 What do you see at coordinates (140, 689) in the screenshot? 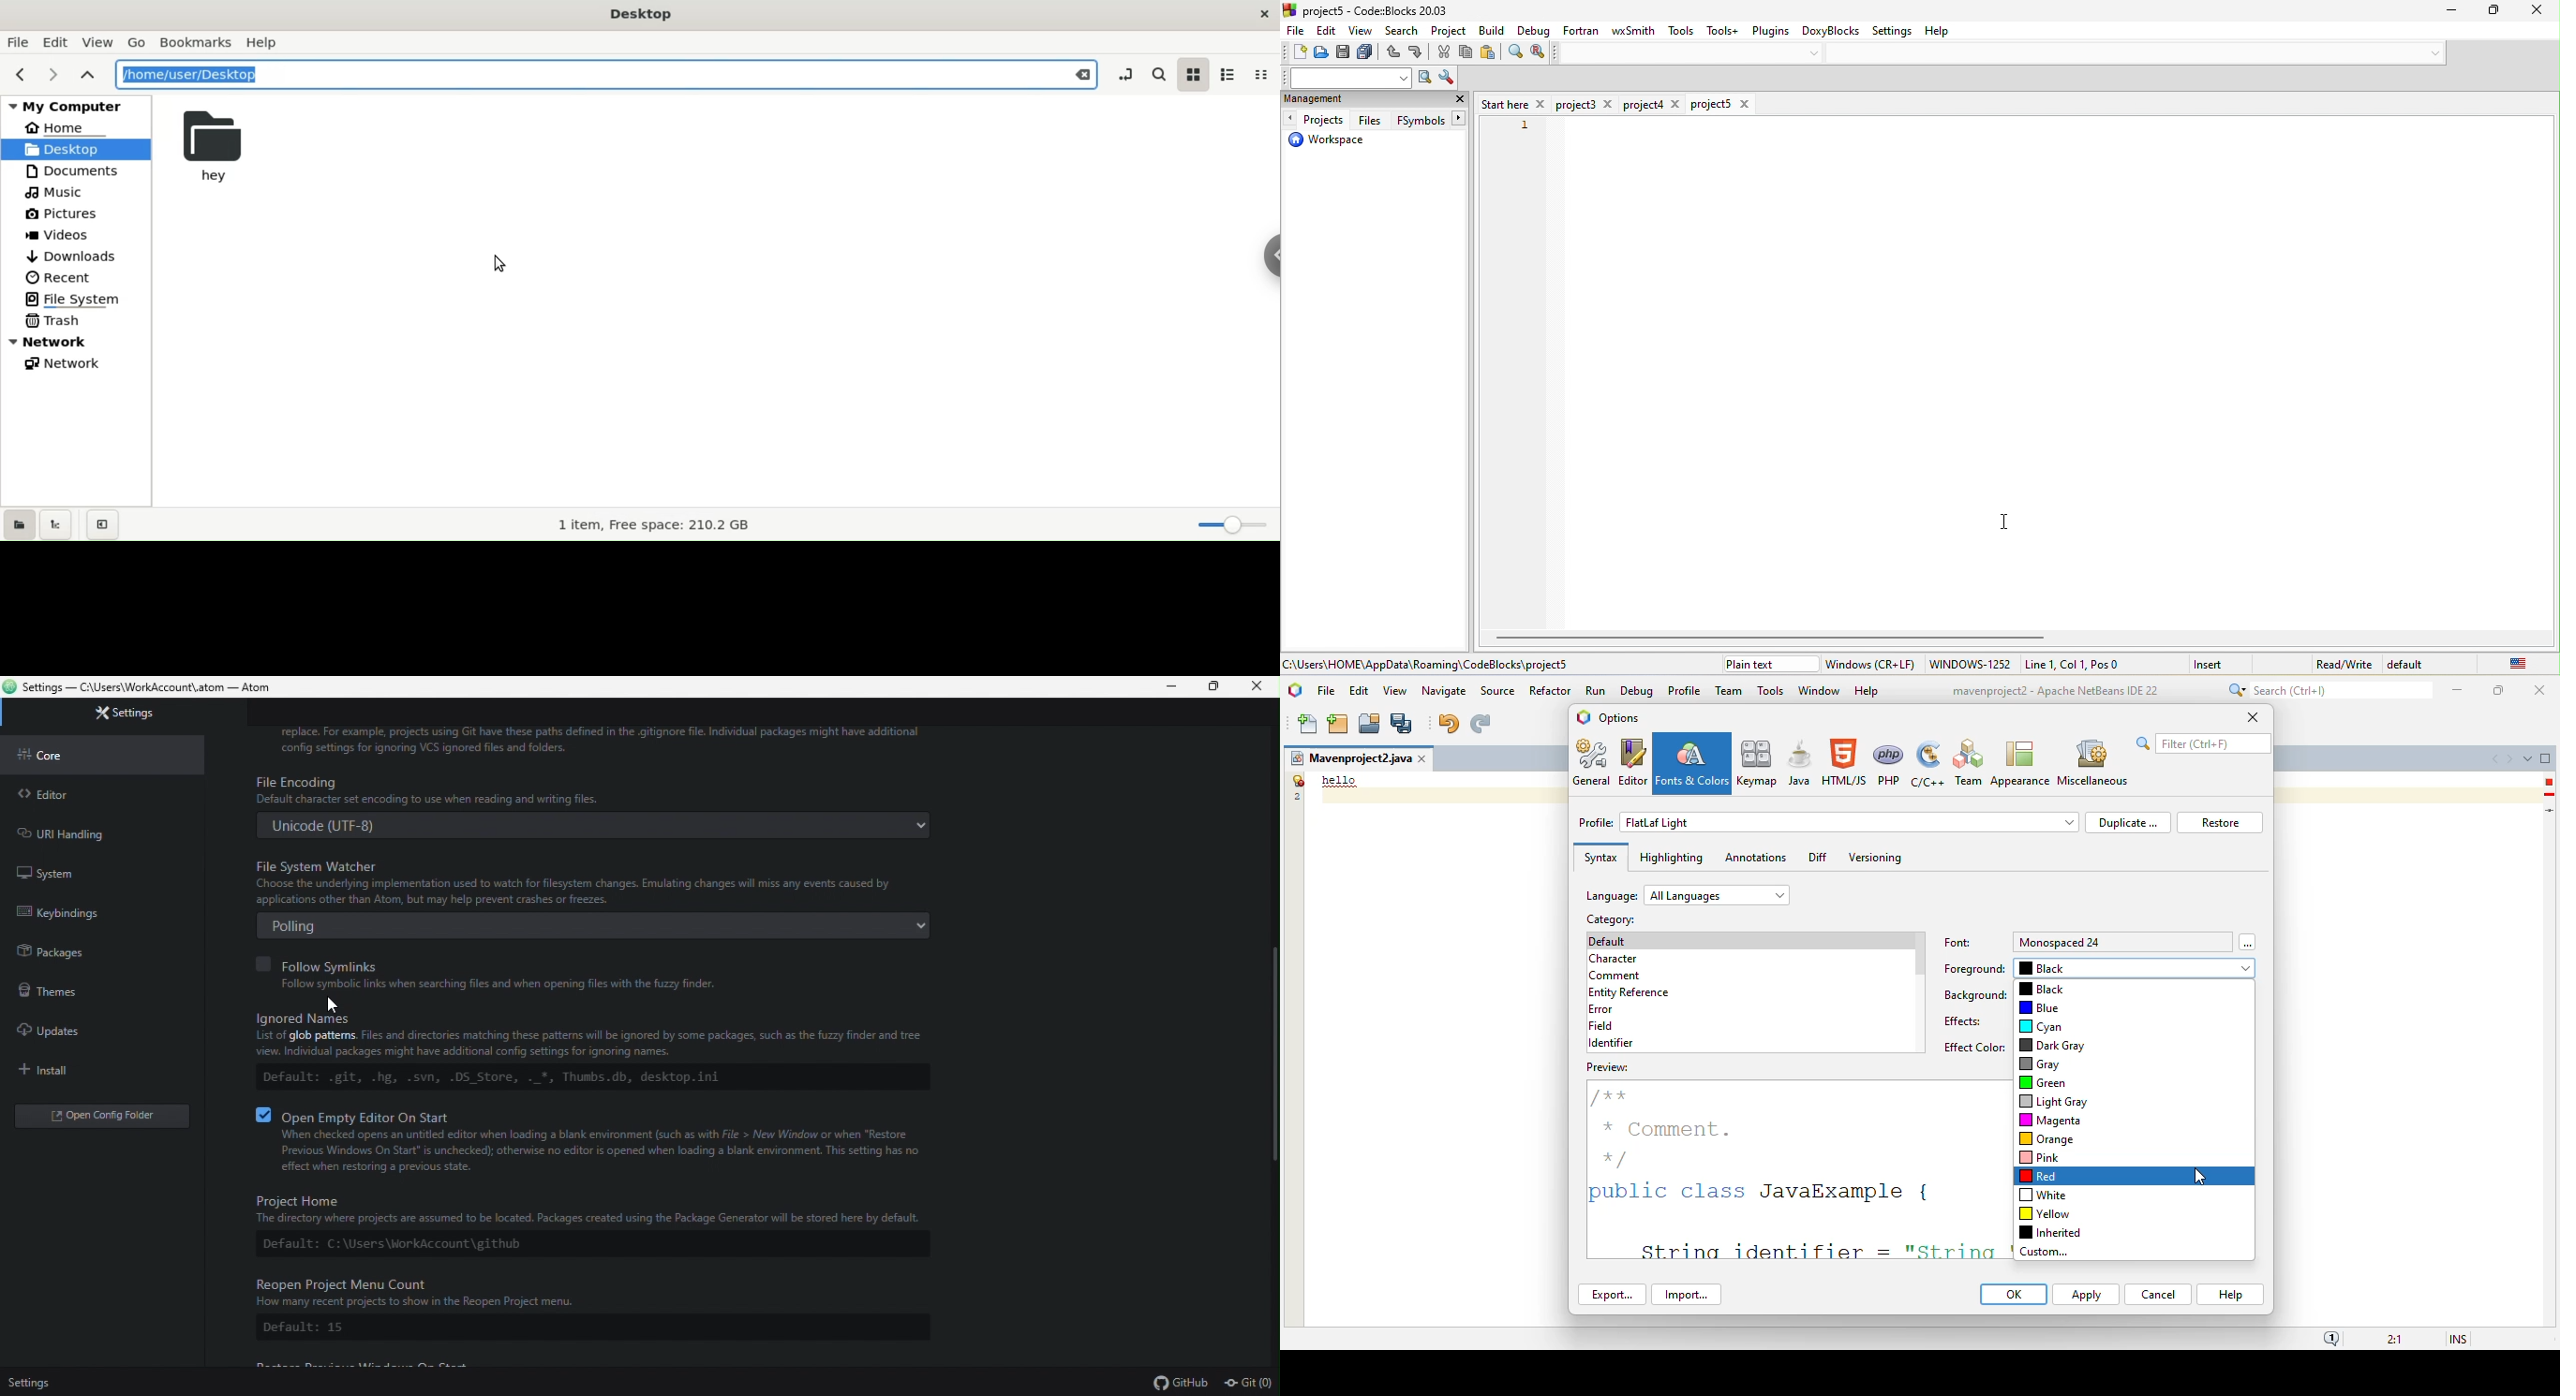
I see `Settings - C:\users\workAccount\.atom - Atom` at bounding box center [140, 689].